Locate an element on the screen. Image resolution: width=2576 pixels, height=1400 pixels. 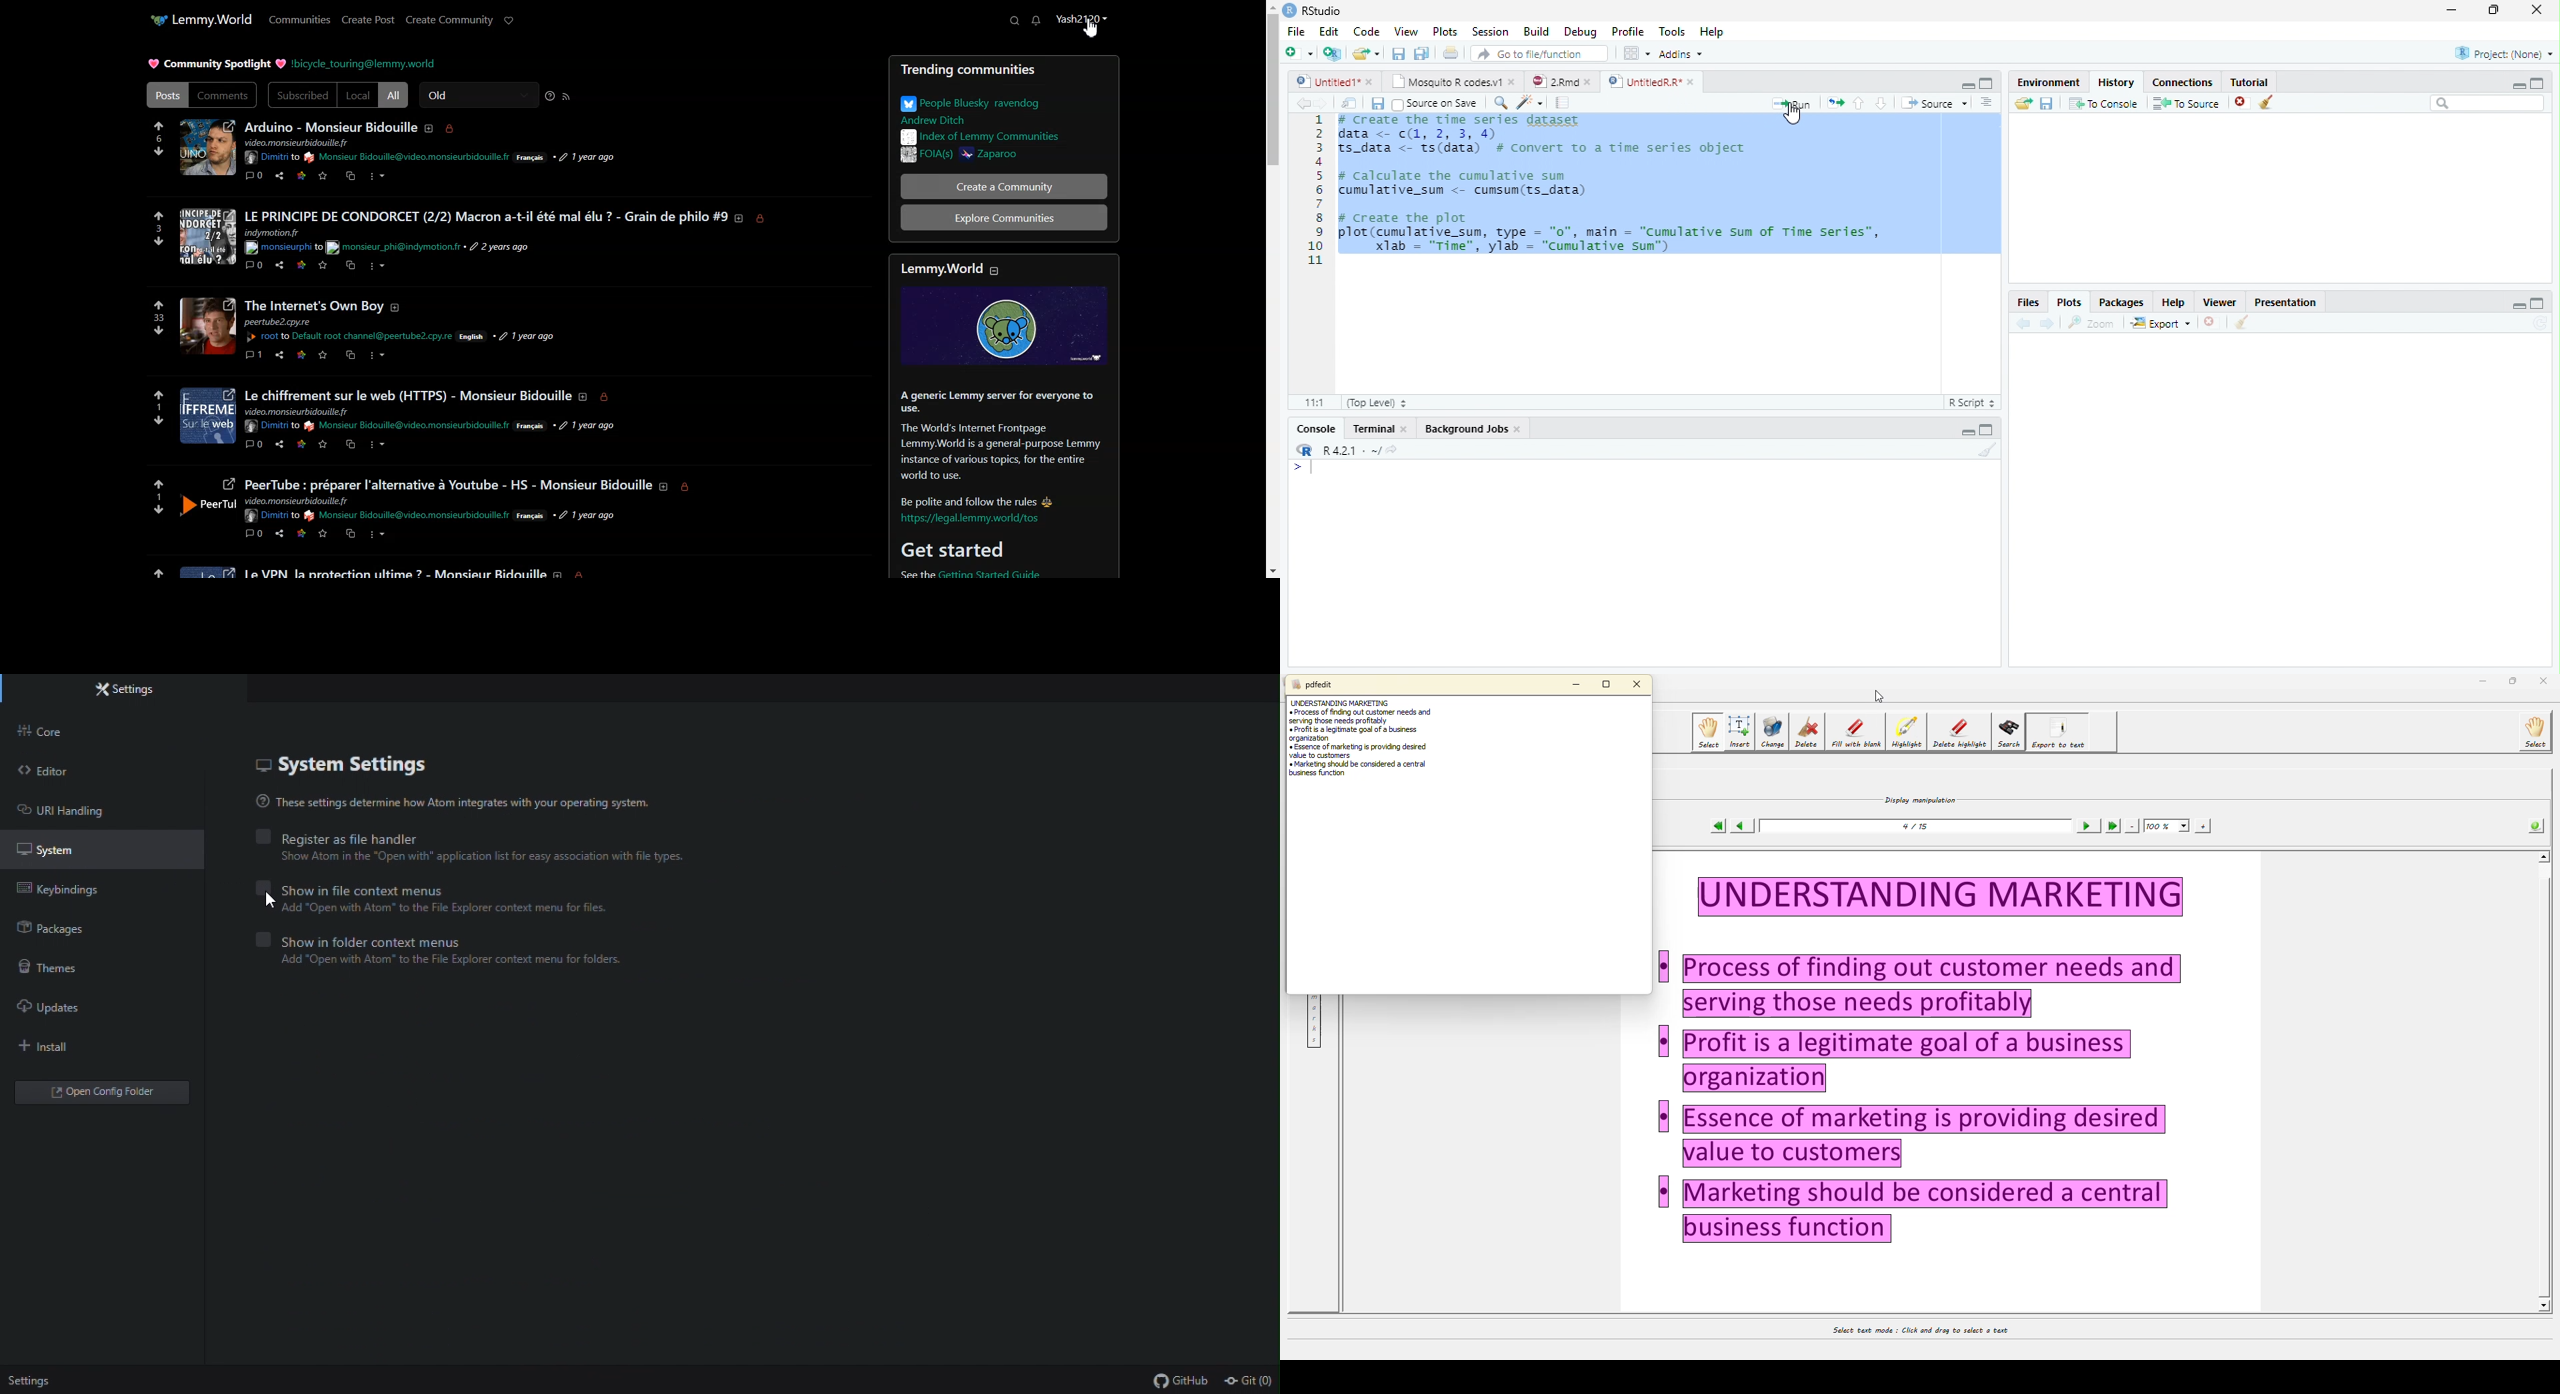
Help is located at coordinates (2173, 304).